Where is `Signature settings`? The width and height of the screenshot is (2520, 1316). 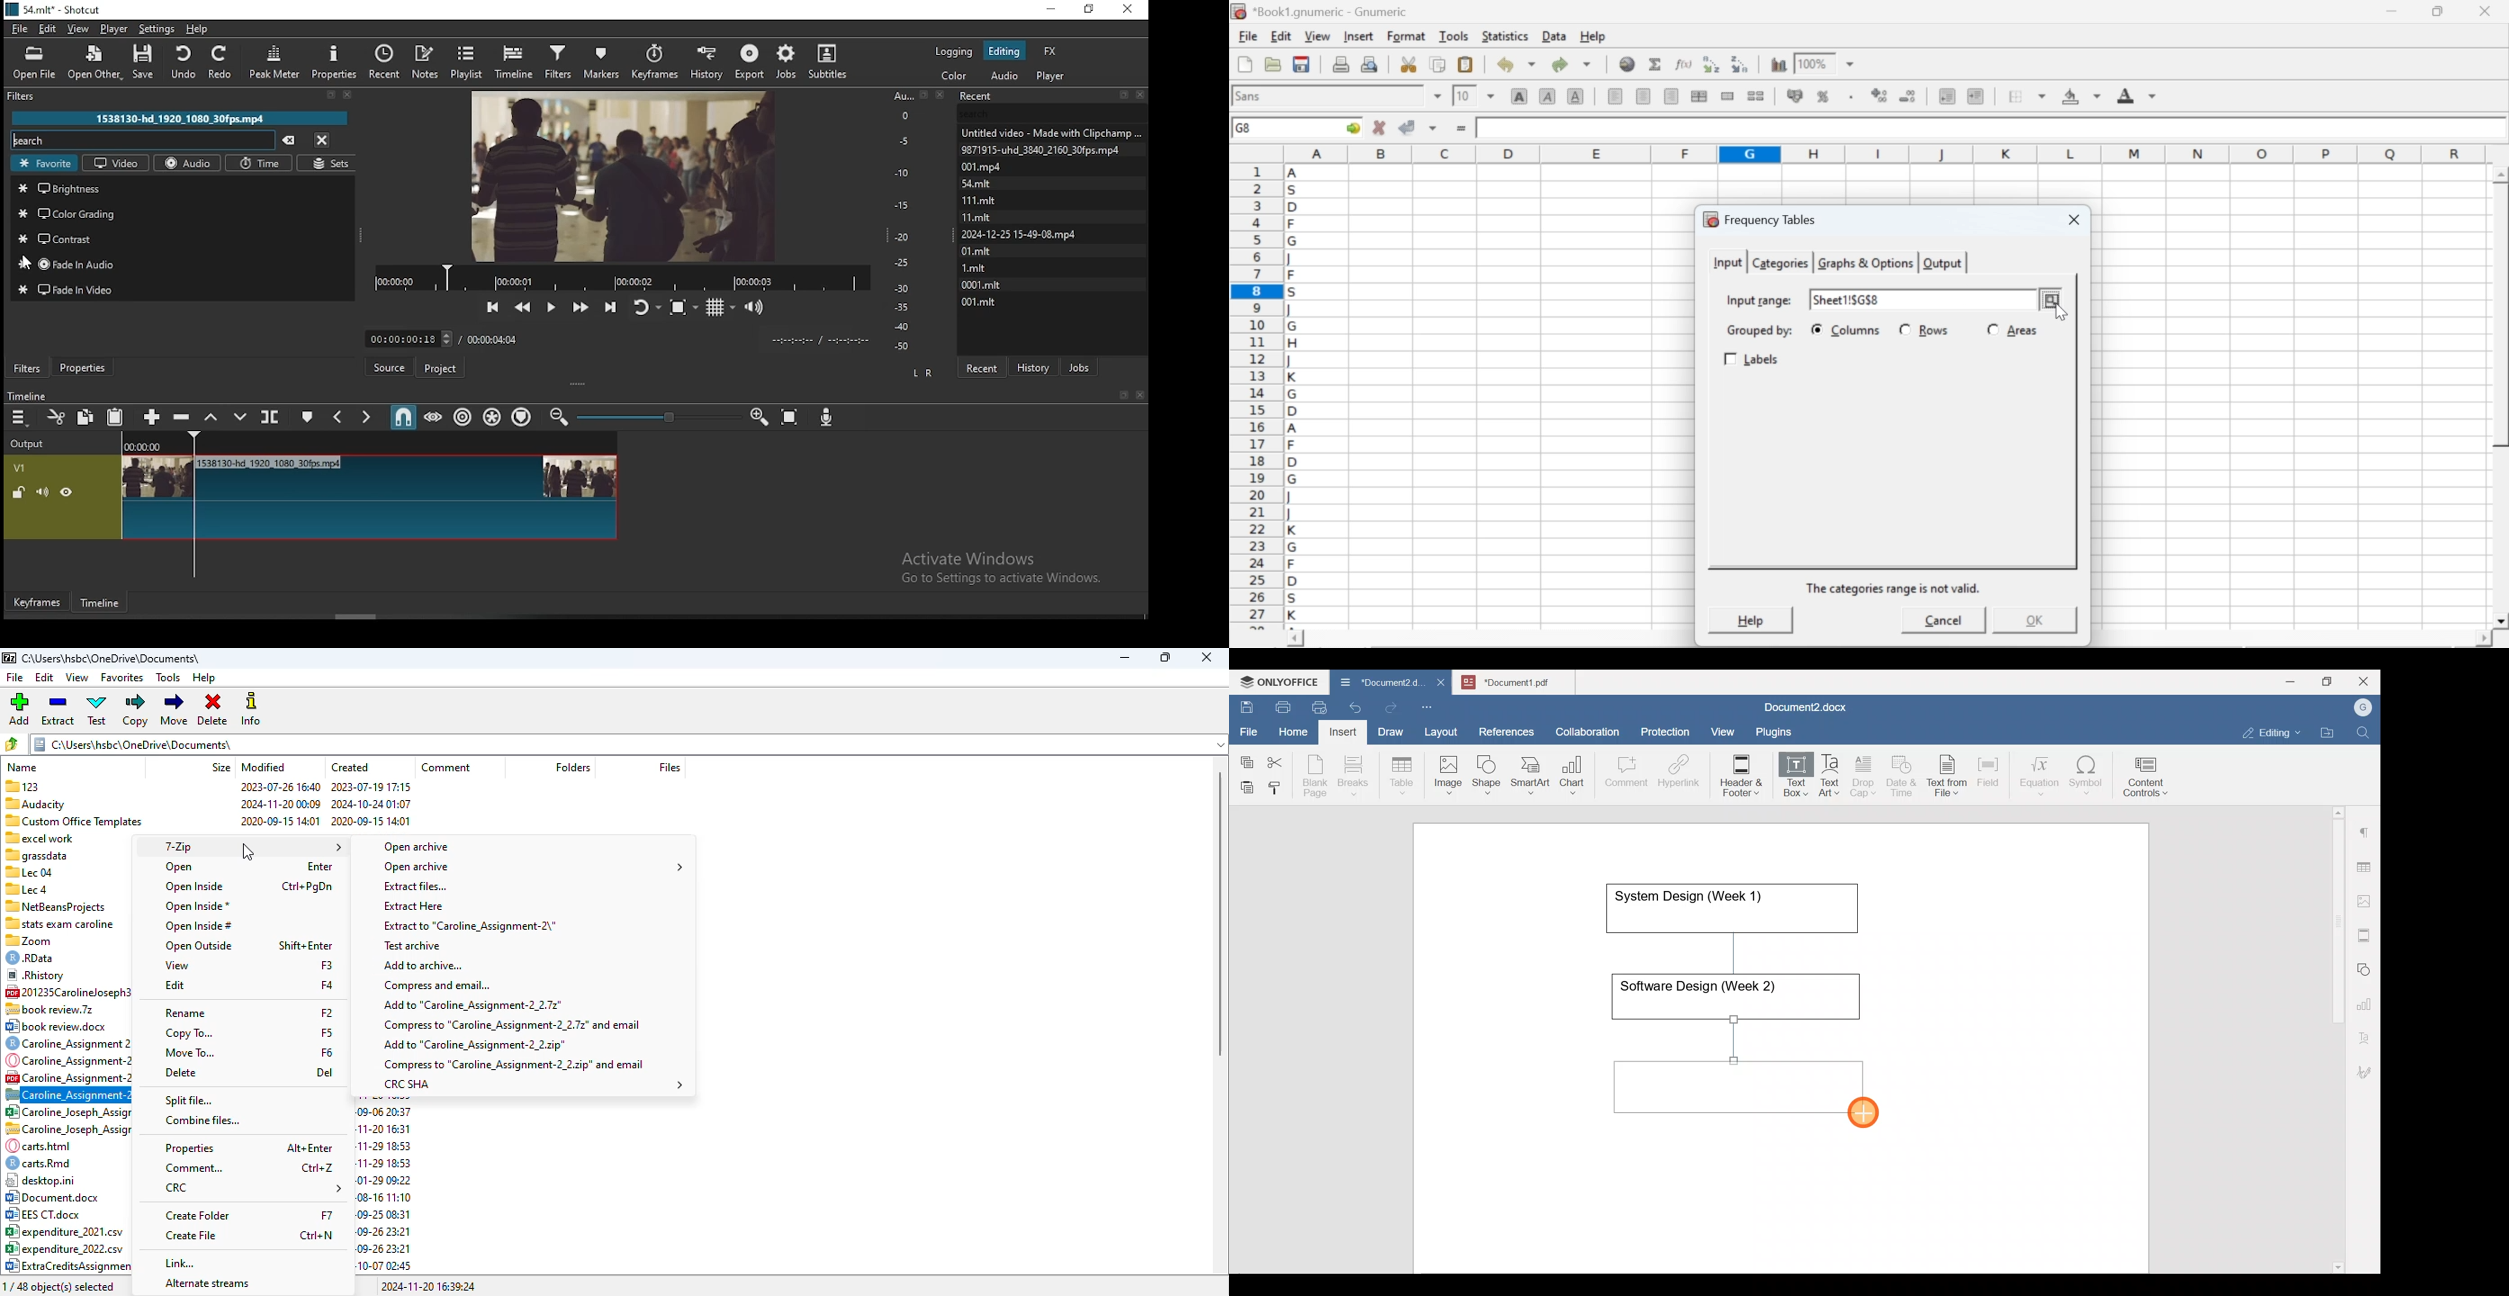
Signature settings is located at coordinates (2367, 1068).